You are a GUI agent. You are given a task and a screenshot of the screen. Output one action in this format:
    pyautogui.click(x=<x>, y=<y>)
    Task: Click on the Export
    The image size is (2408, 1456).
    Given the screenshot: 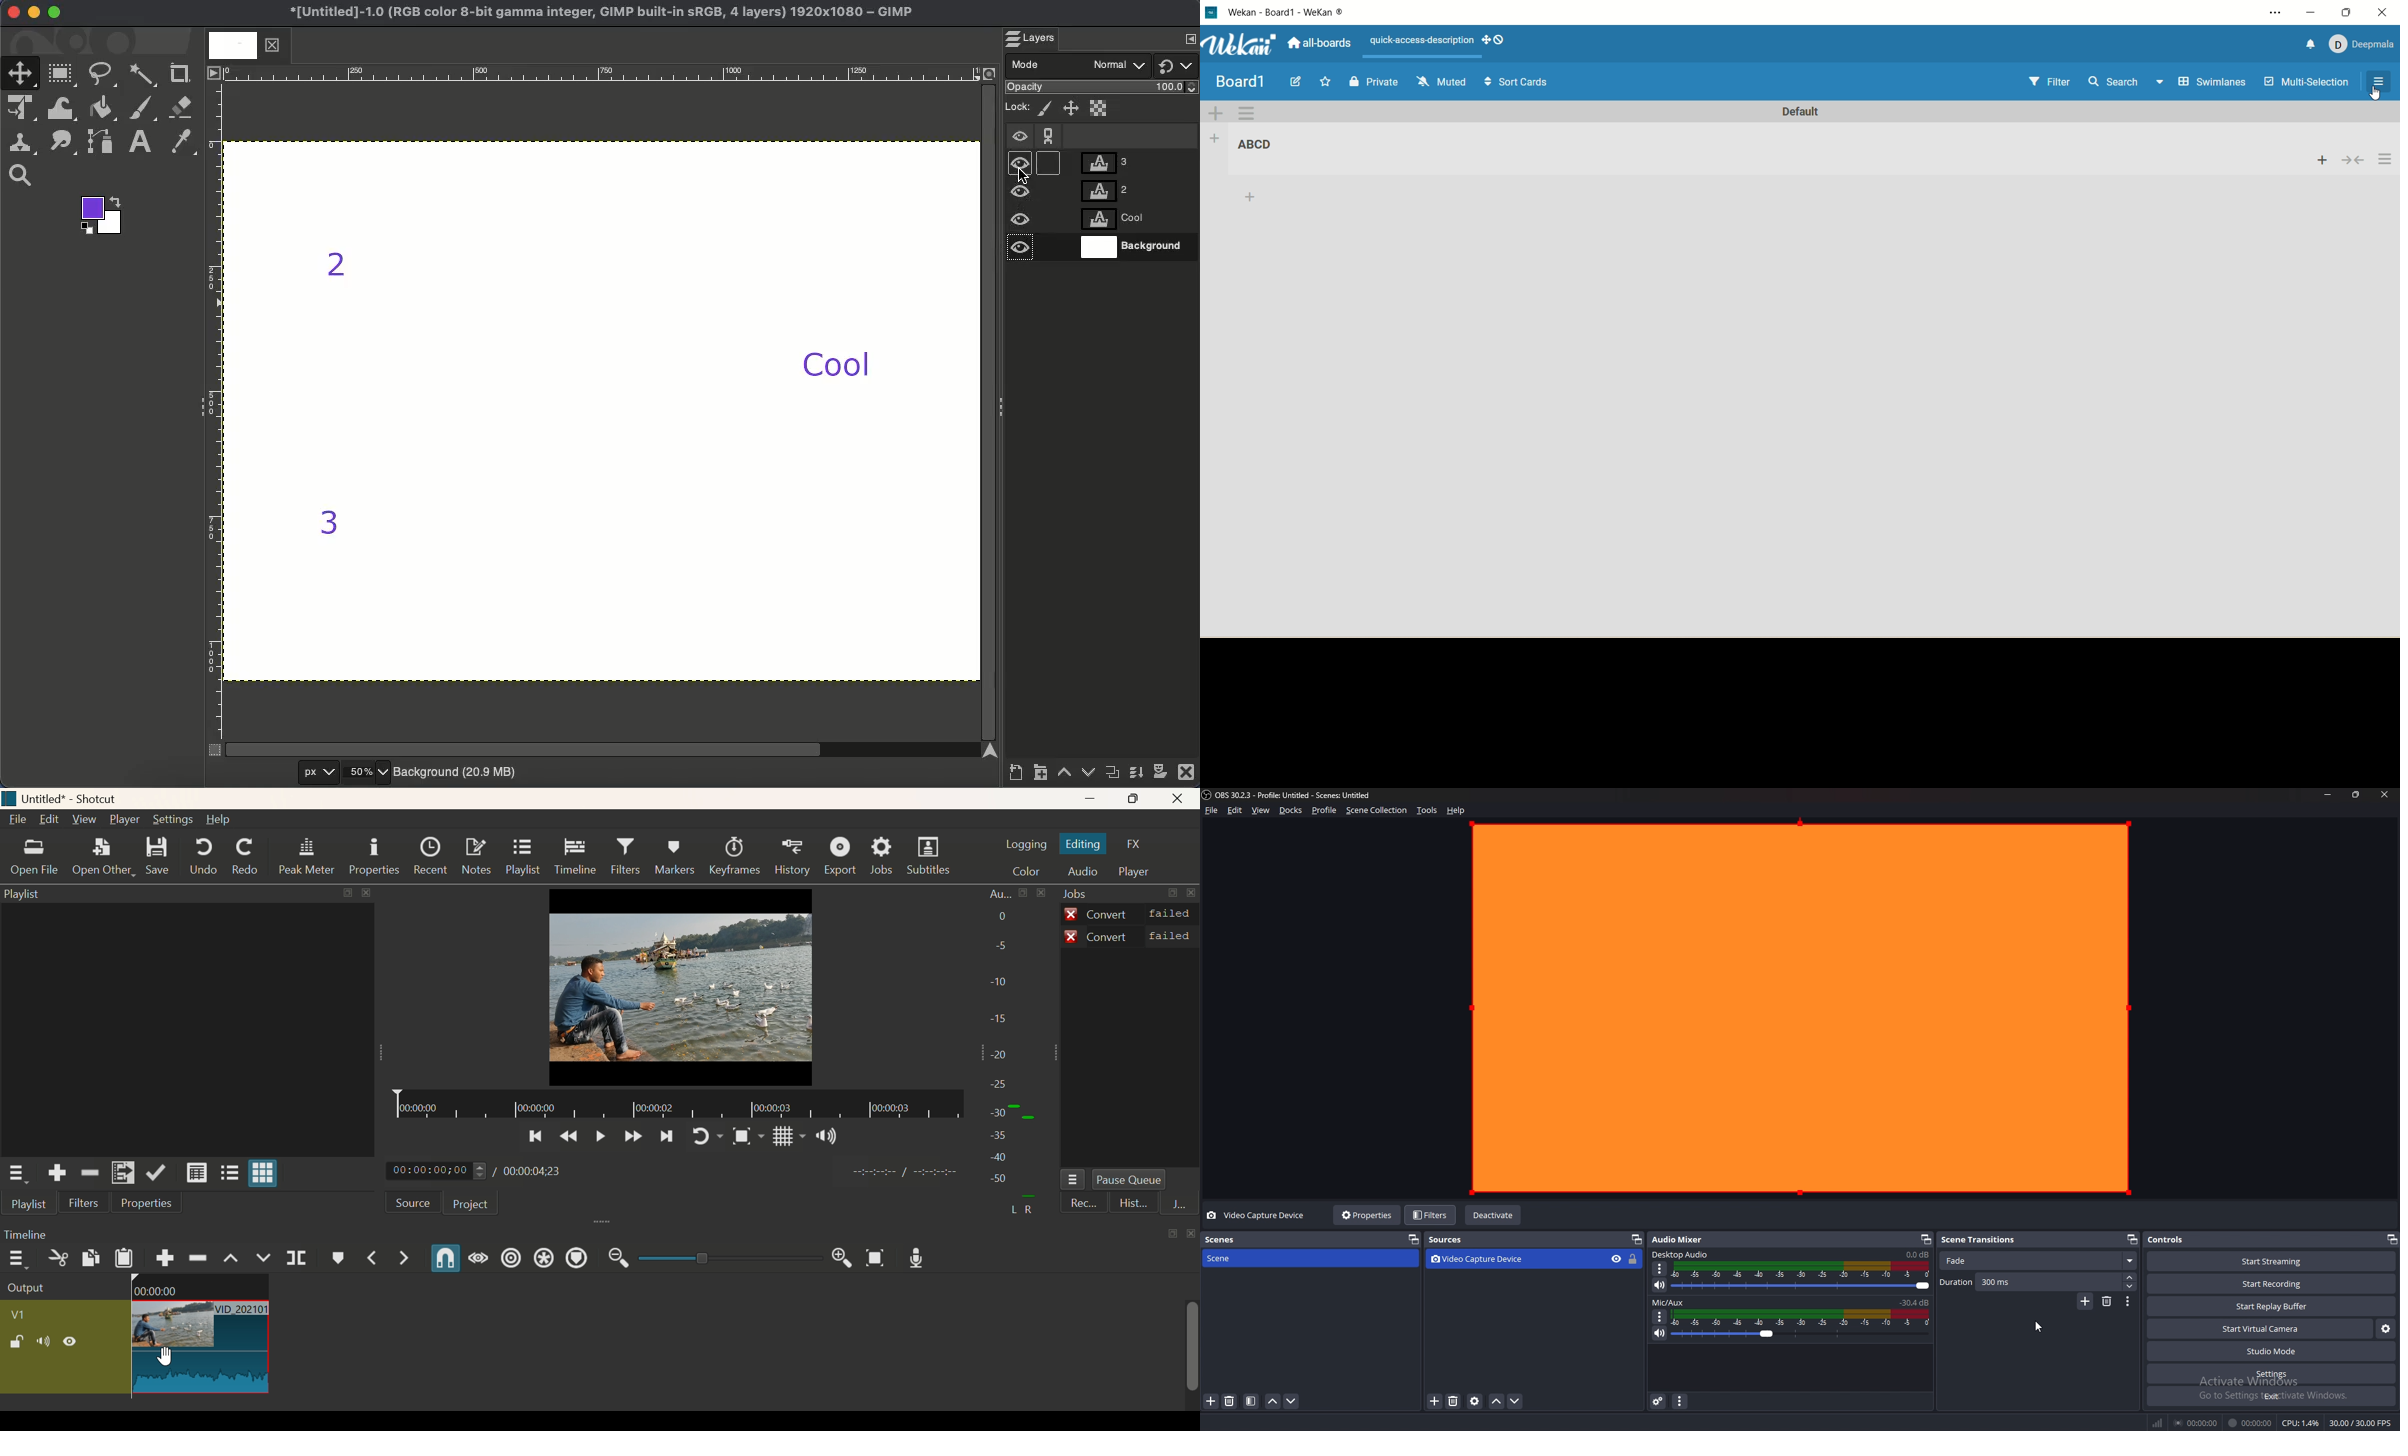 What is the action you would take?
    pyautogui.click(x=842, y=857)
    